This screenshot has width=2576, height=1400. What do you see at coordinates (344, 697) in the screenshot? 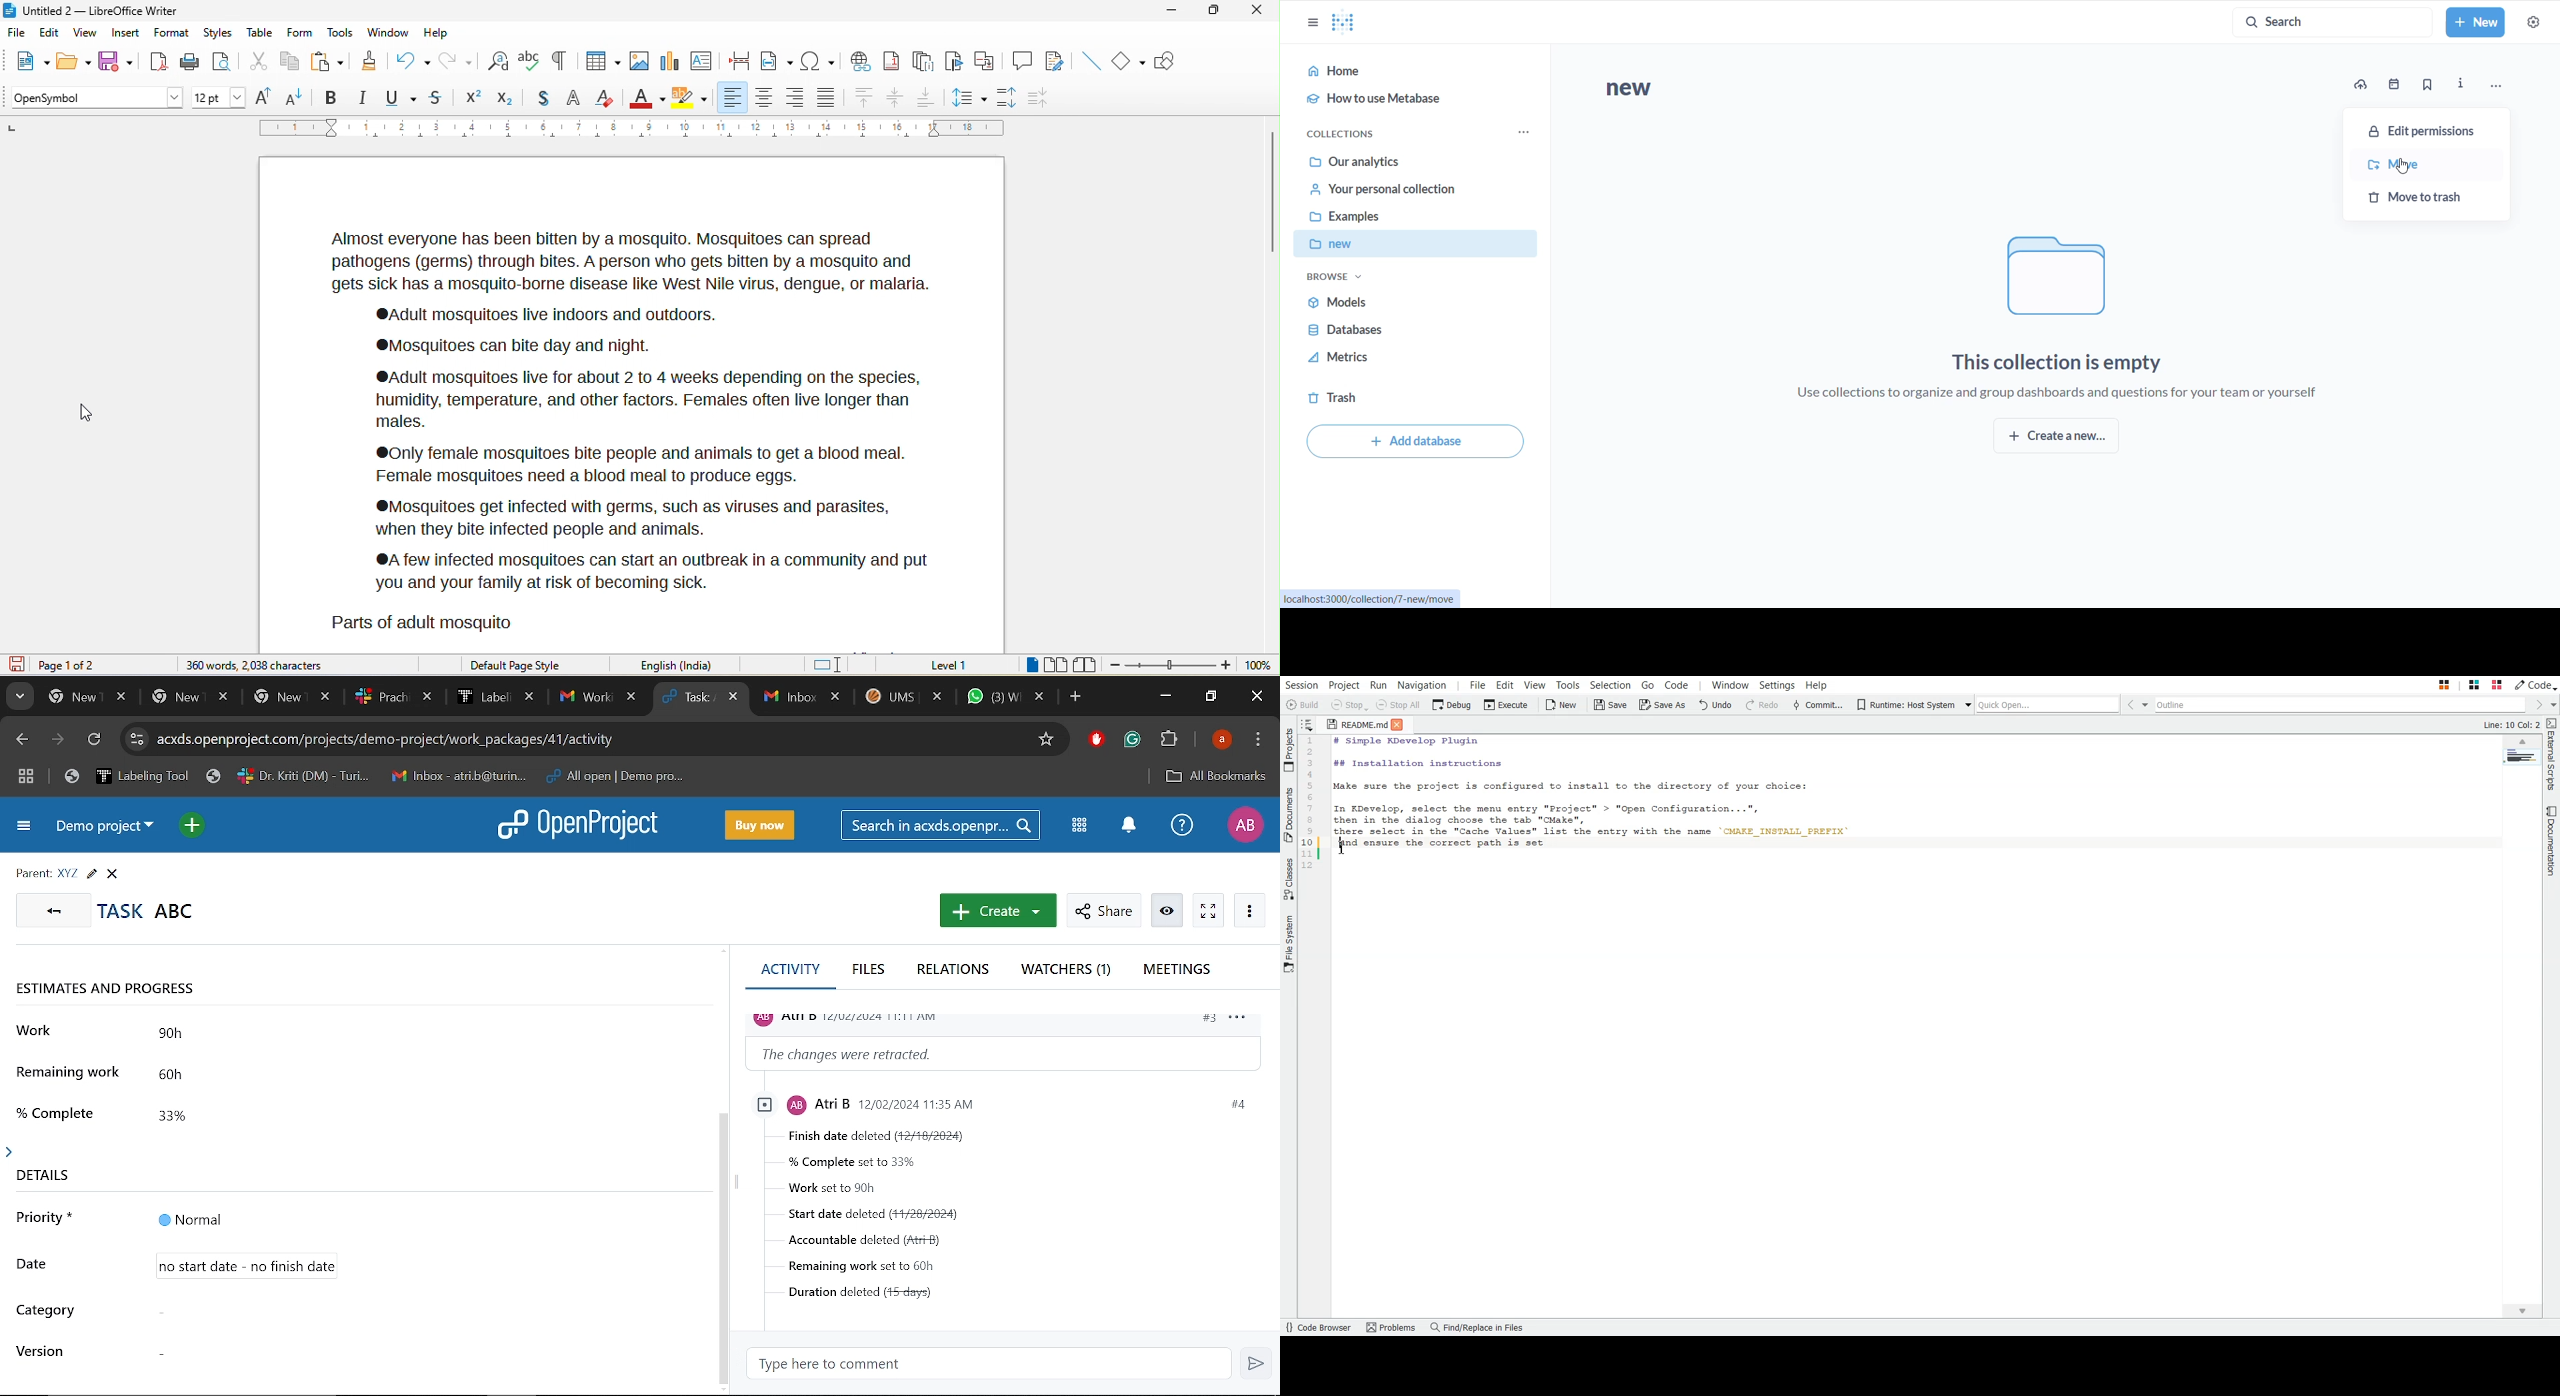
I see `Other tabs` at bounding box center [344, 697].